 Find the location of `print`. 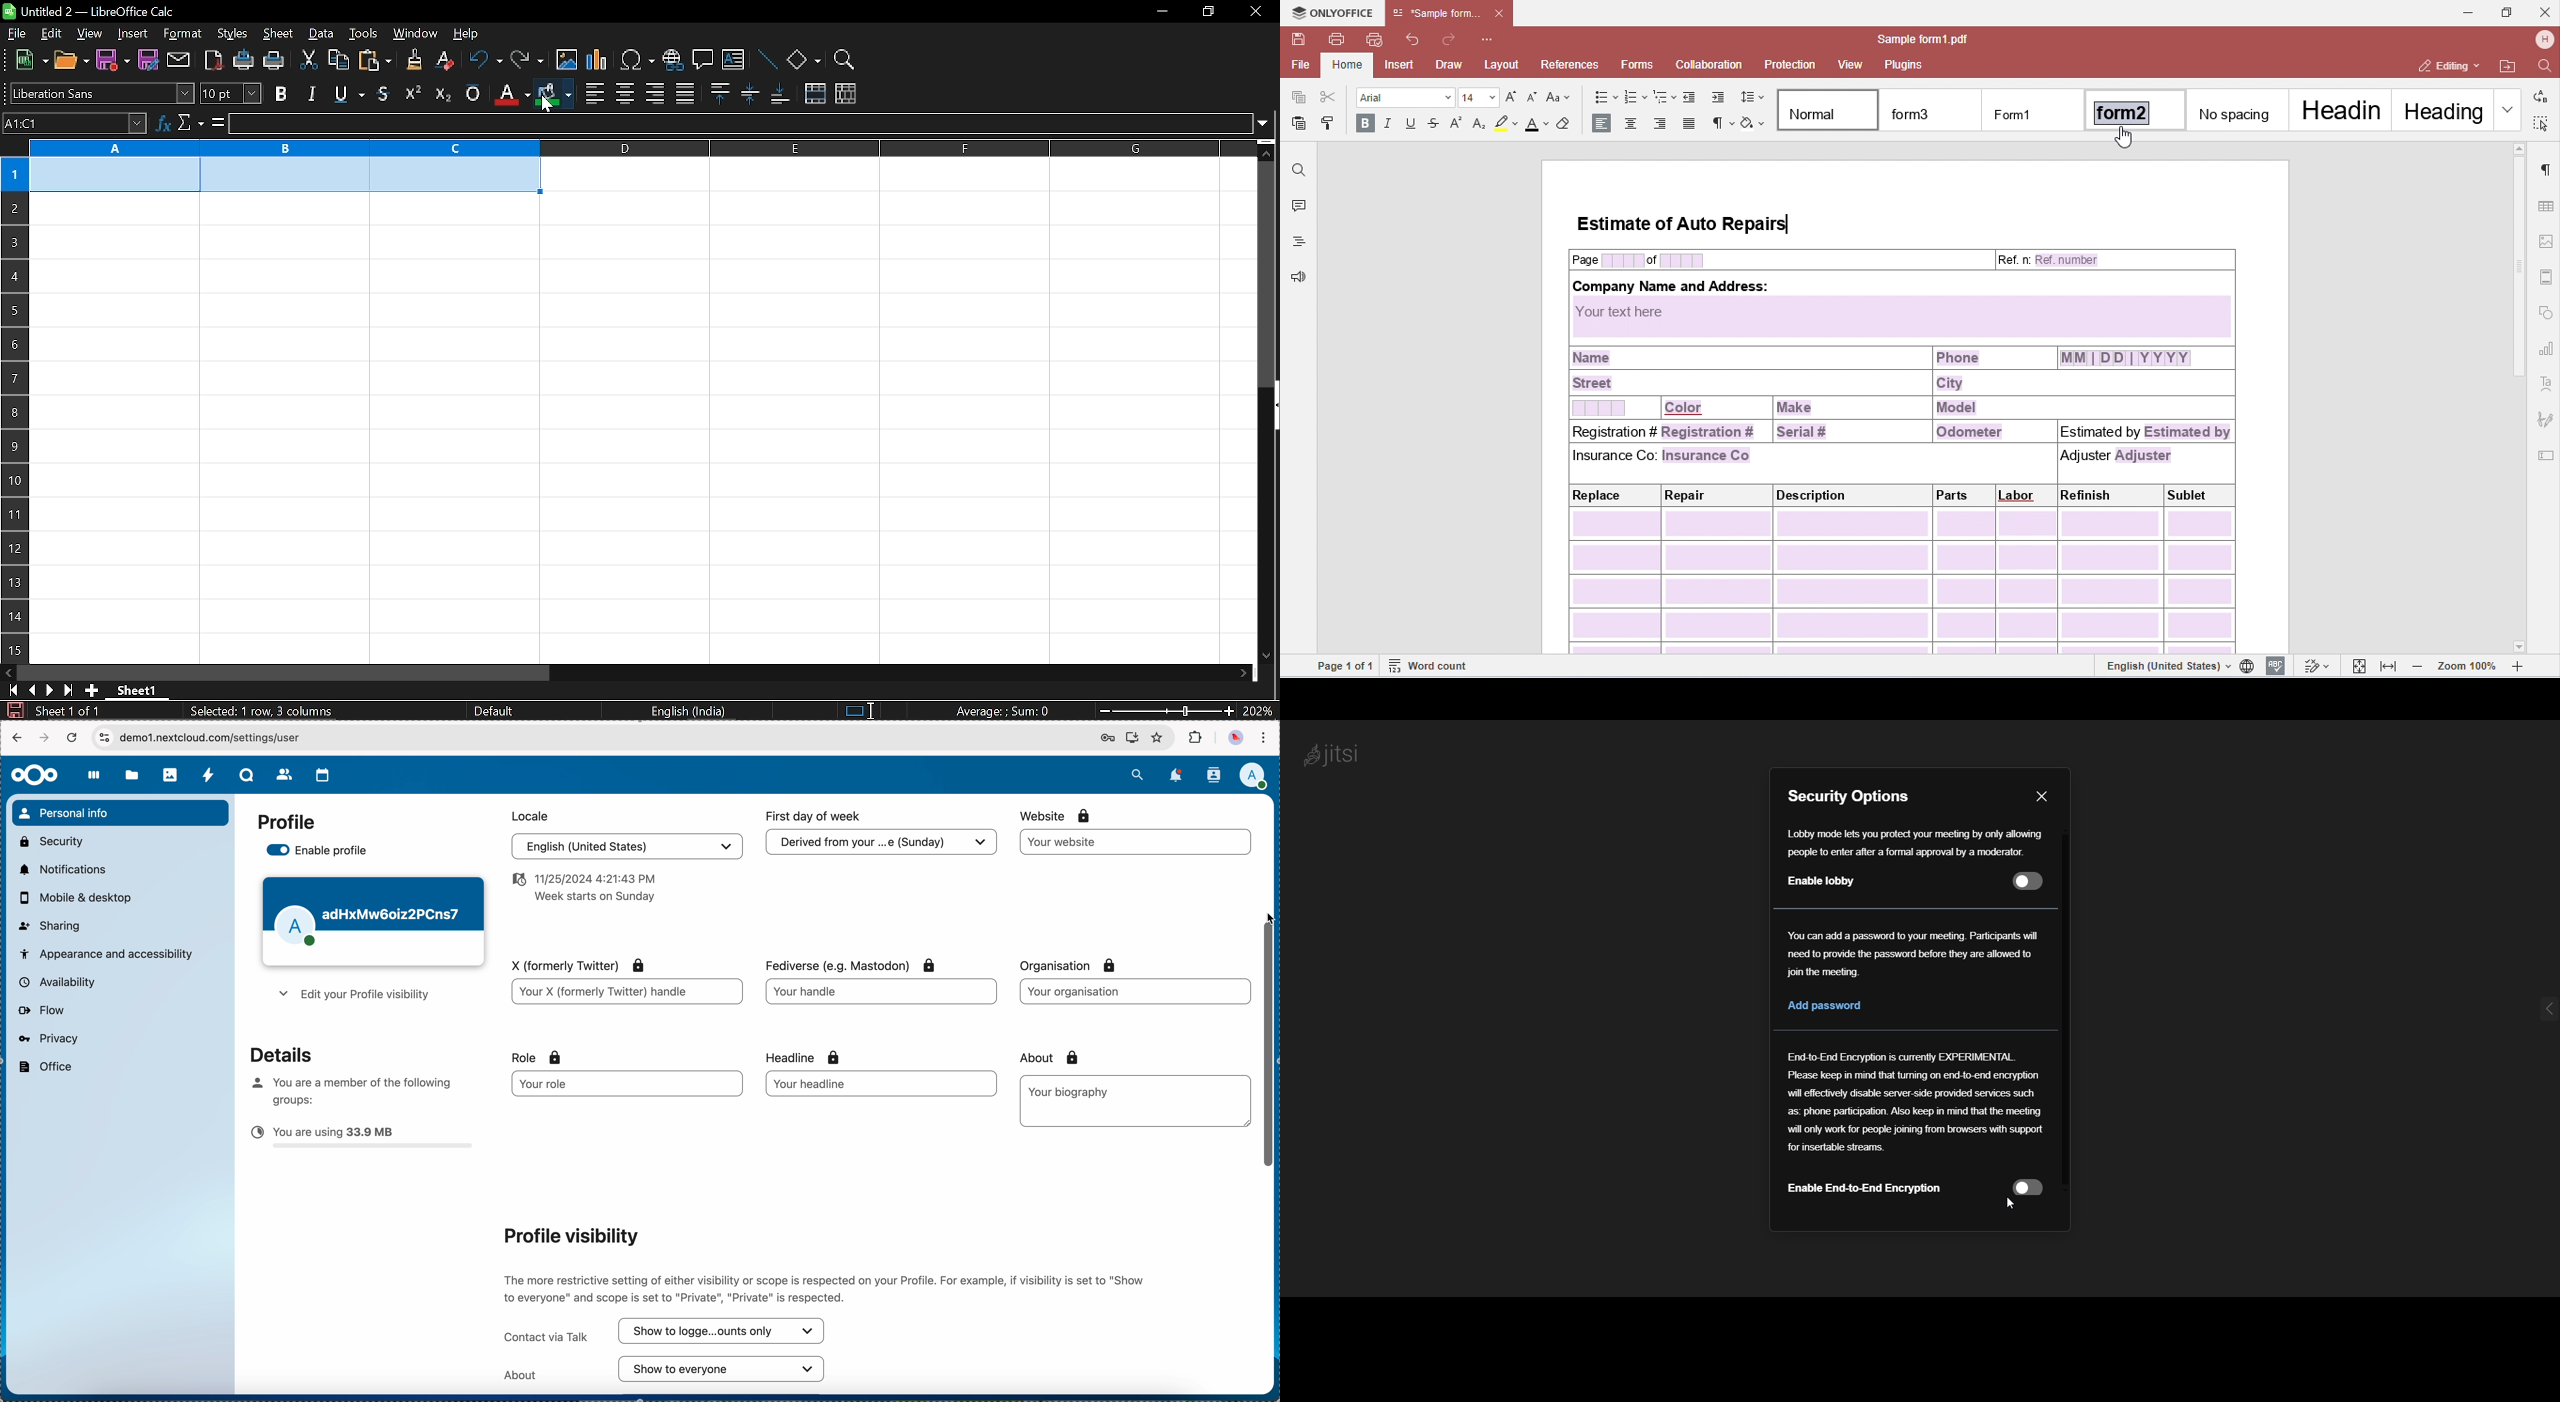

print is located at coordinates (275, 61).